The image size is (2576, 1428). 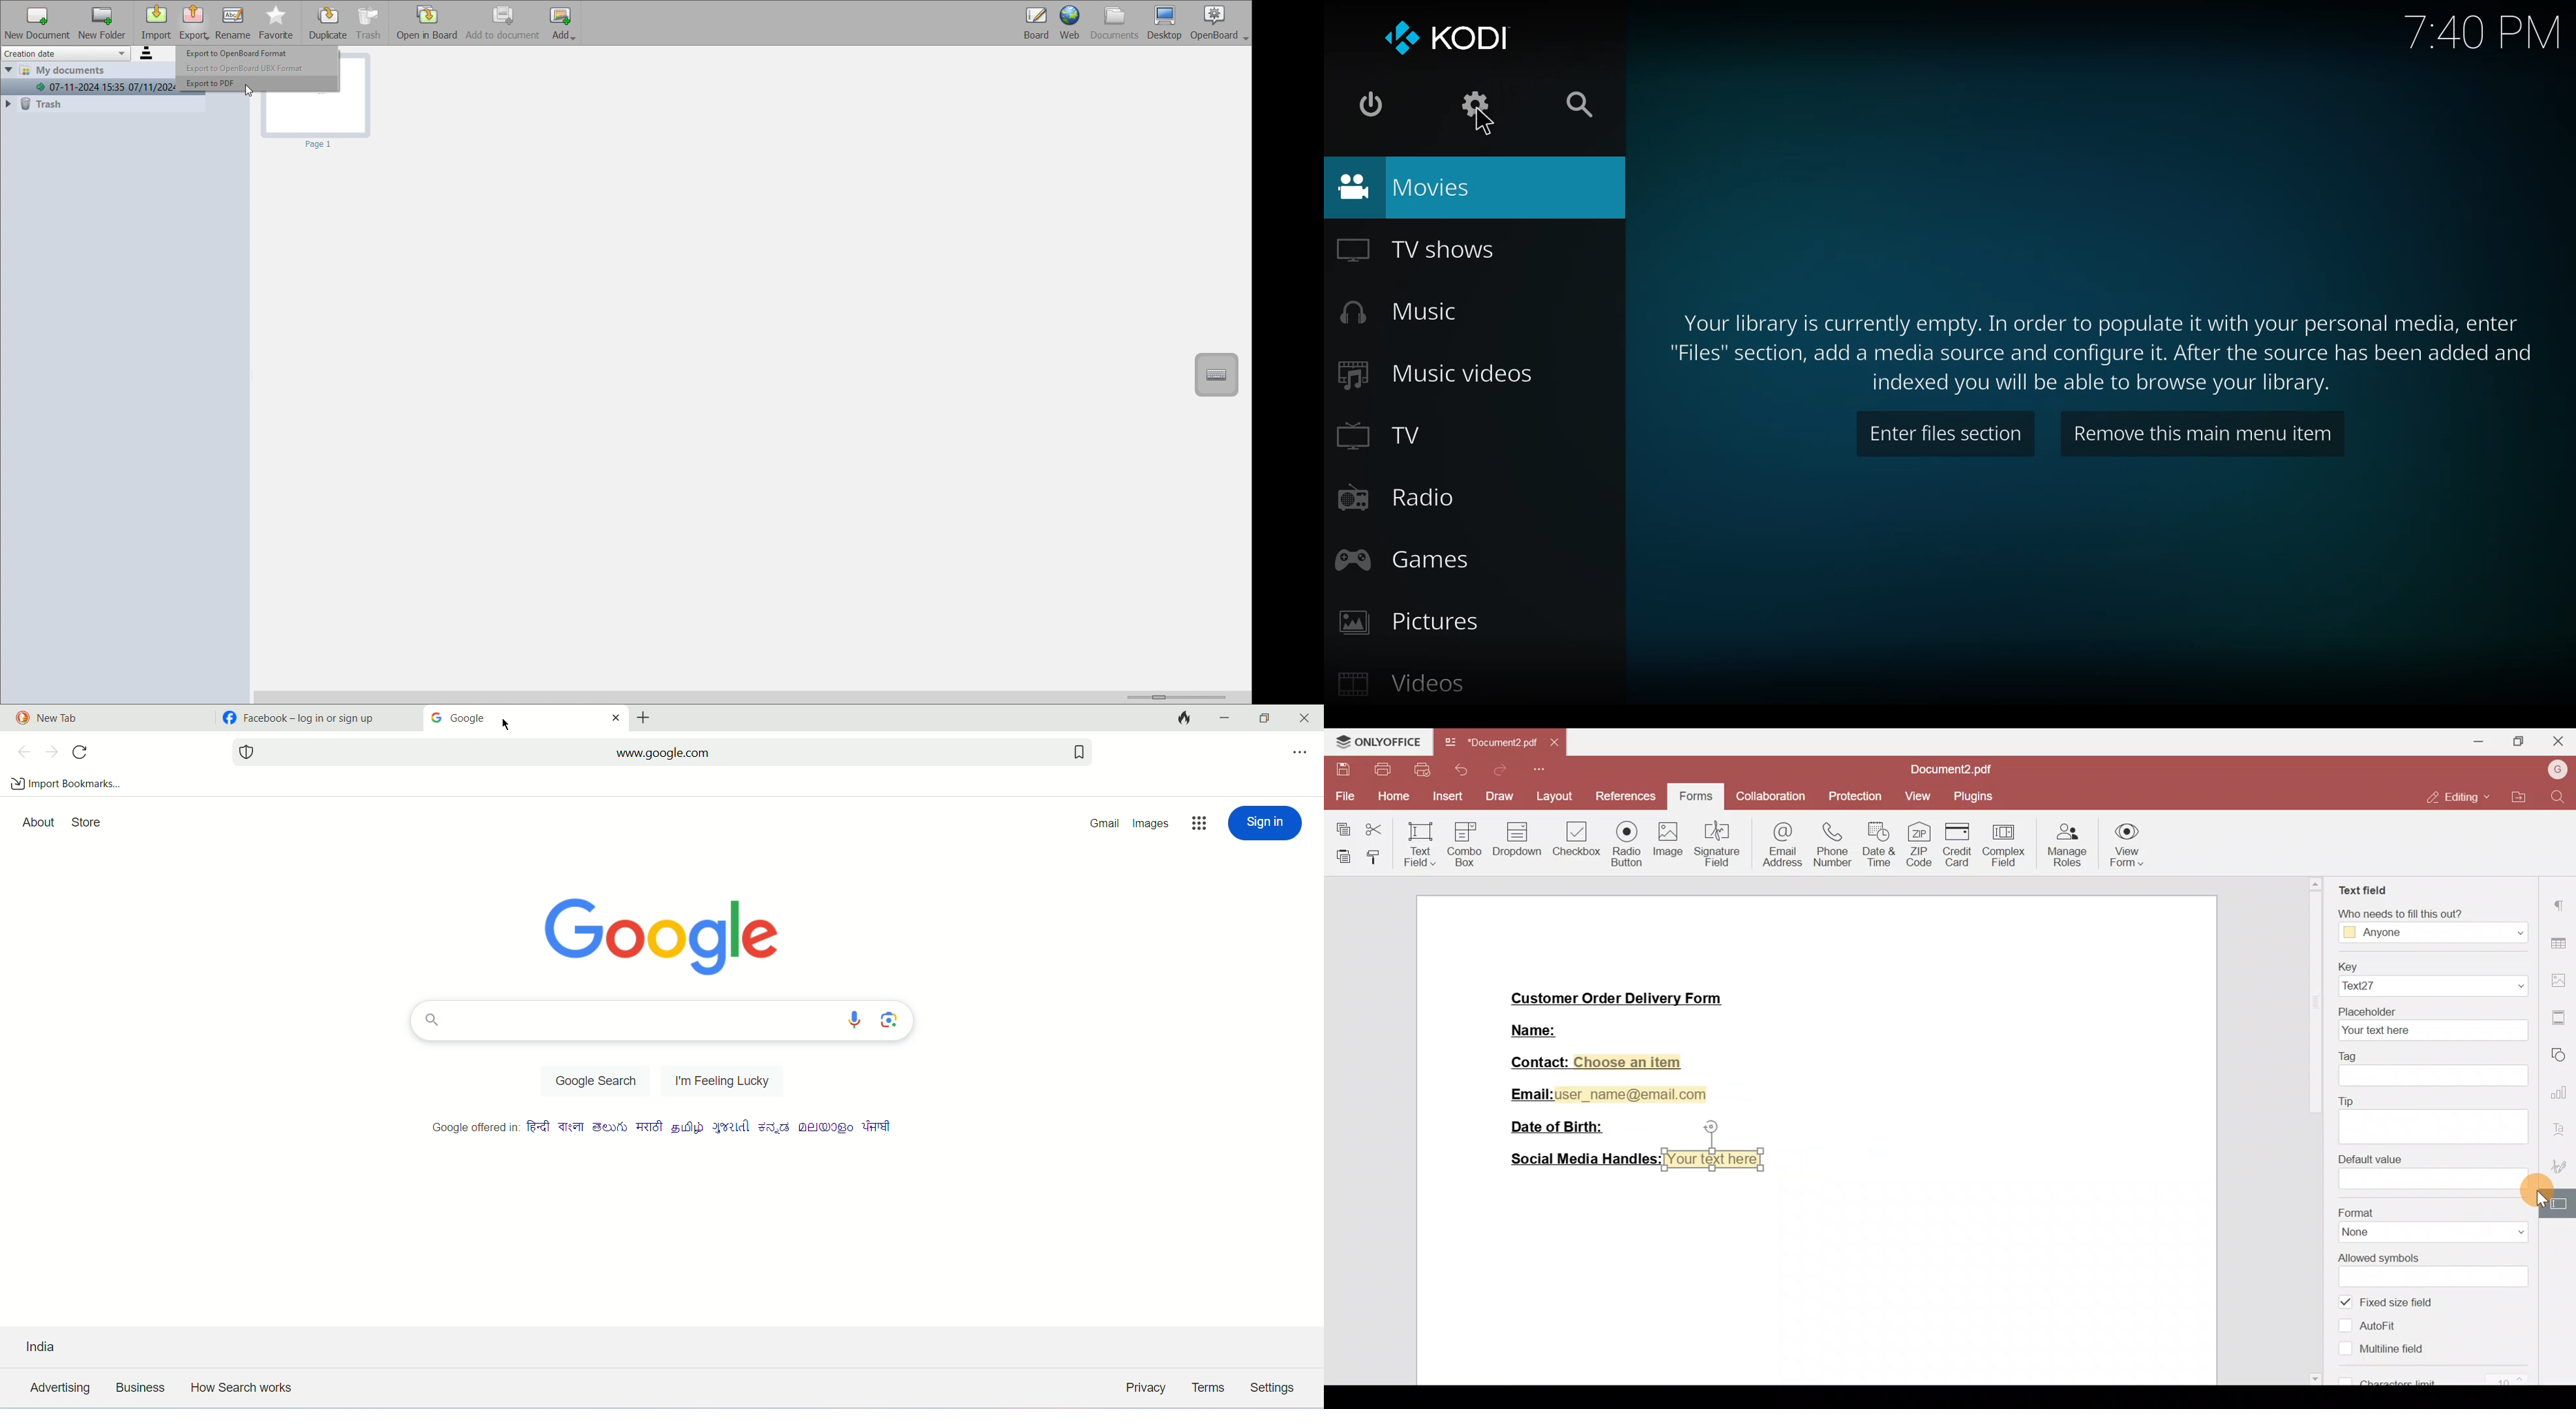 I want to click on settings, so click(x=1473, y=105).